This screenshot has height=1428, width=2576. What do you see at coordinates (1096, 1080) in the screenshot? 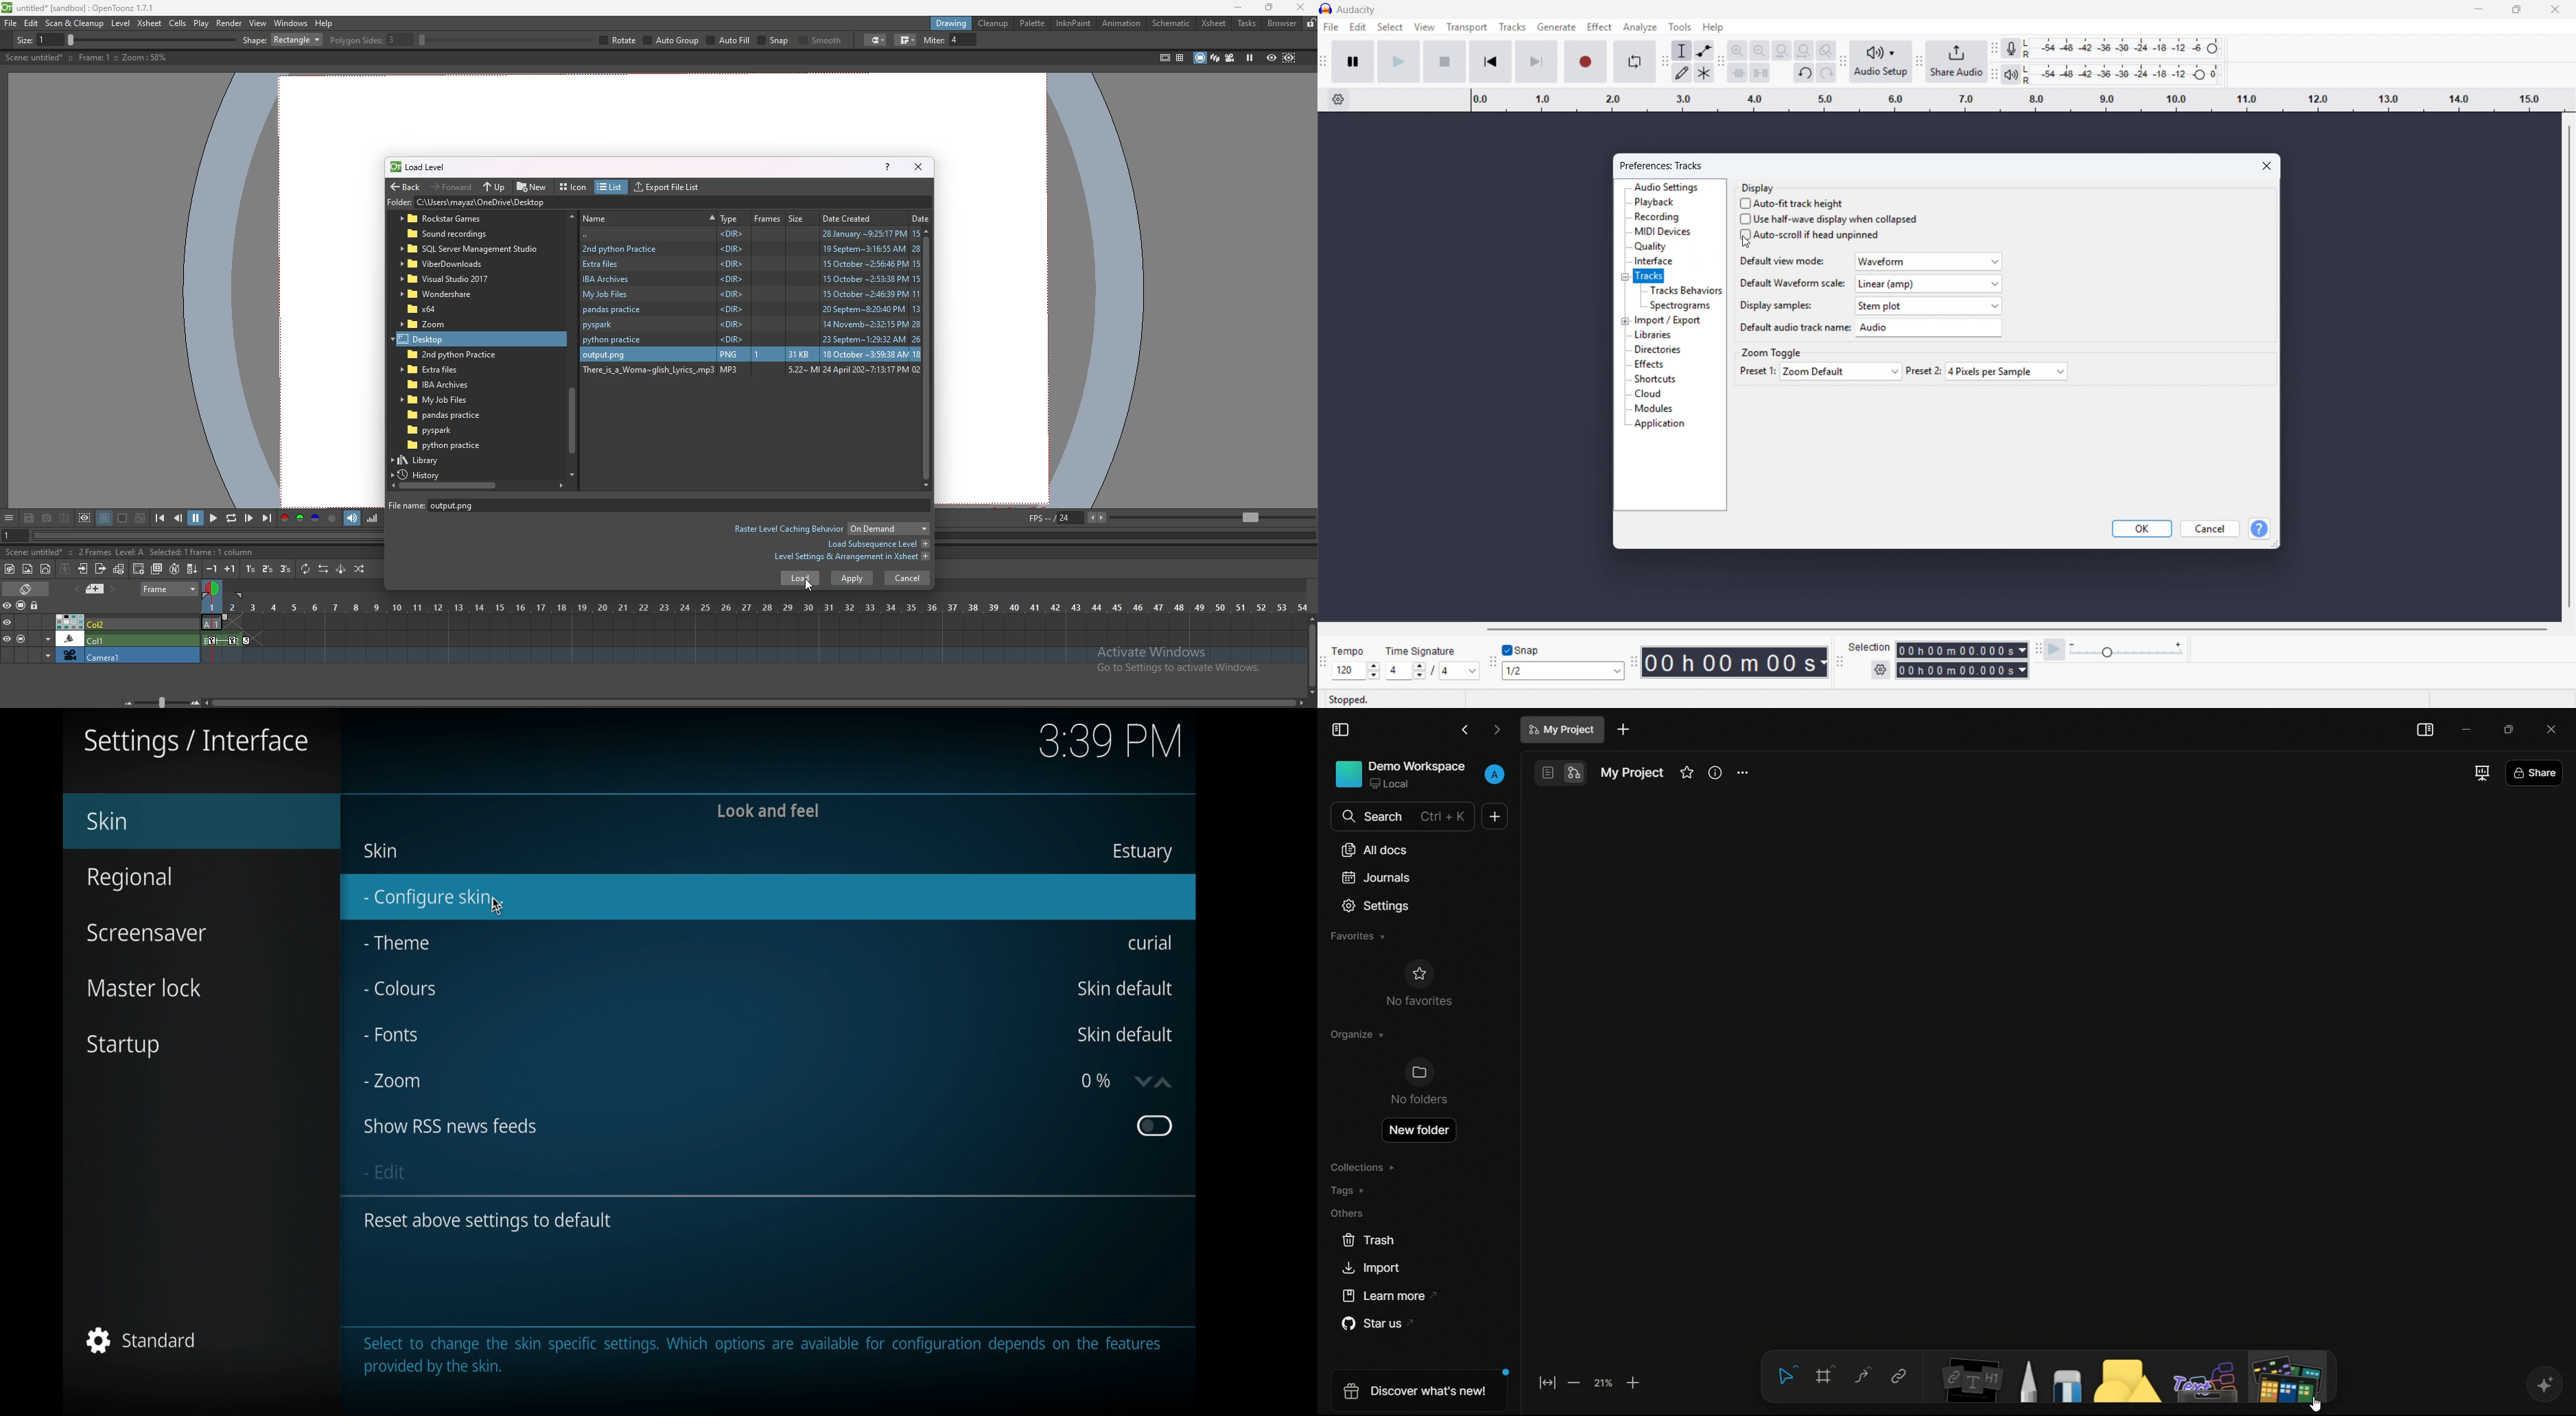
I see `0%` at bounding box center [1096, 1080].